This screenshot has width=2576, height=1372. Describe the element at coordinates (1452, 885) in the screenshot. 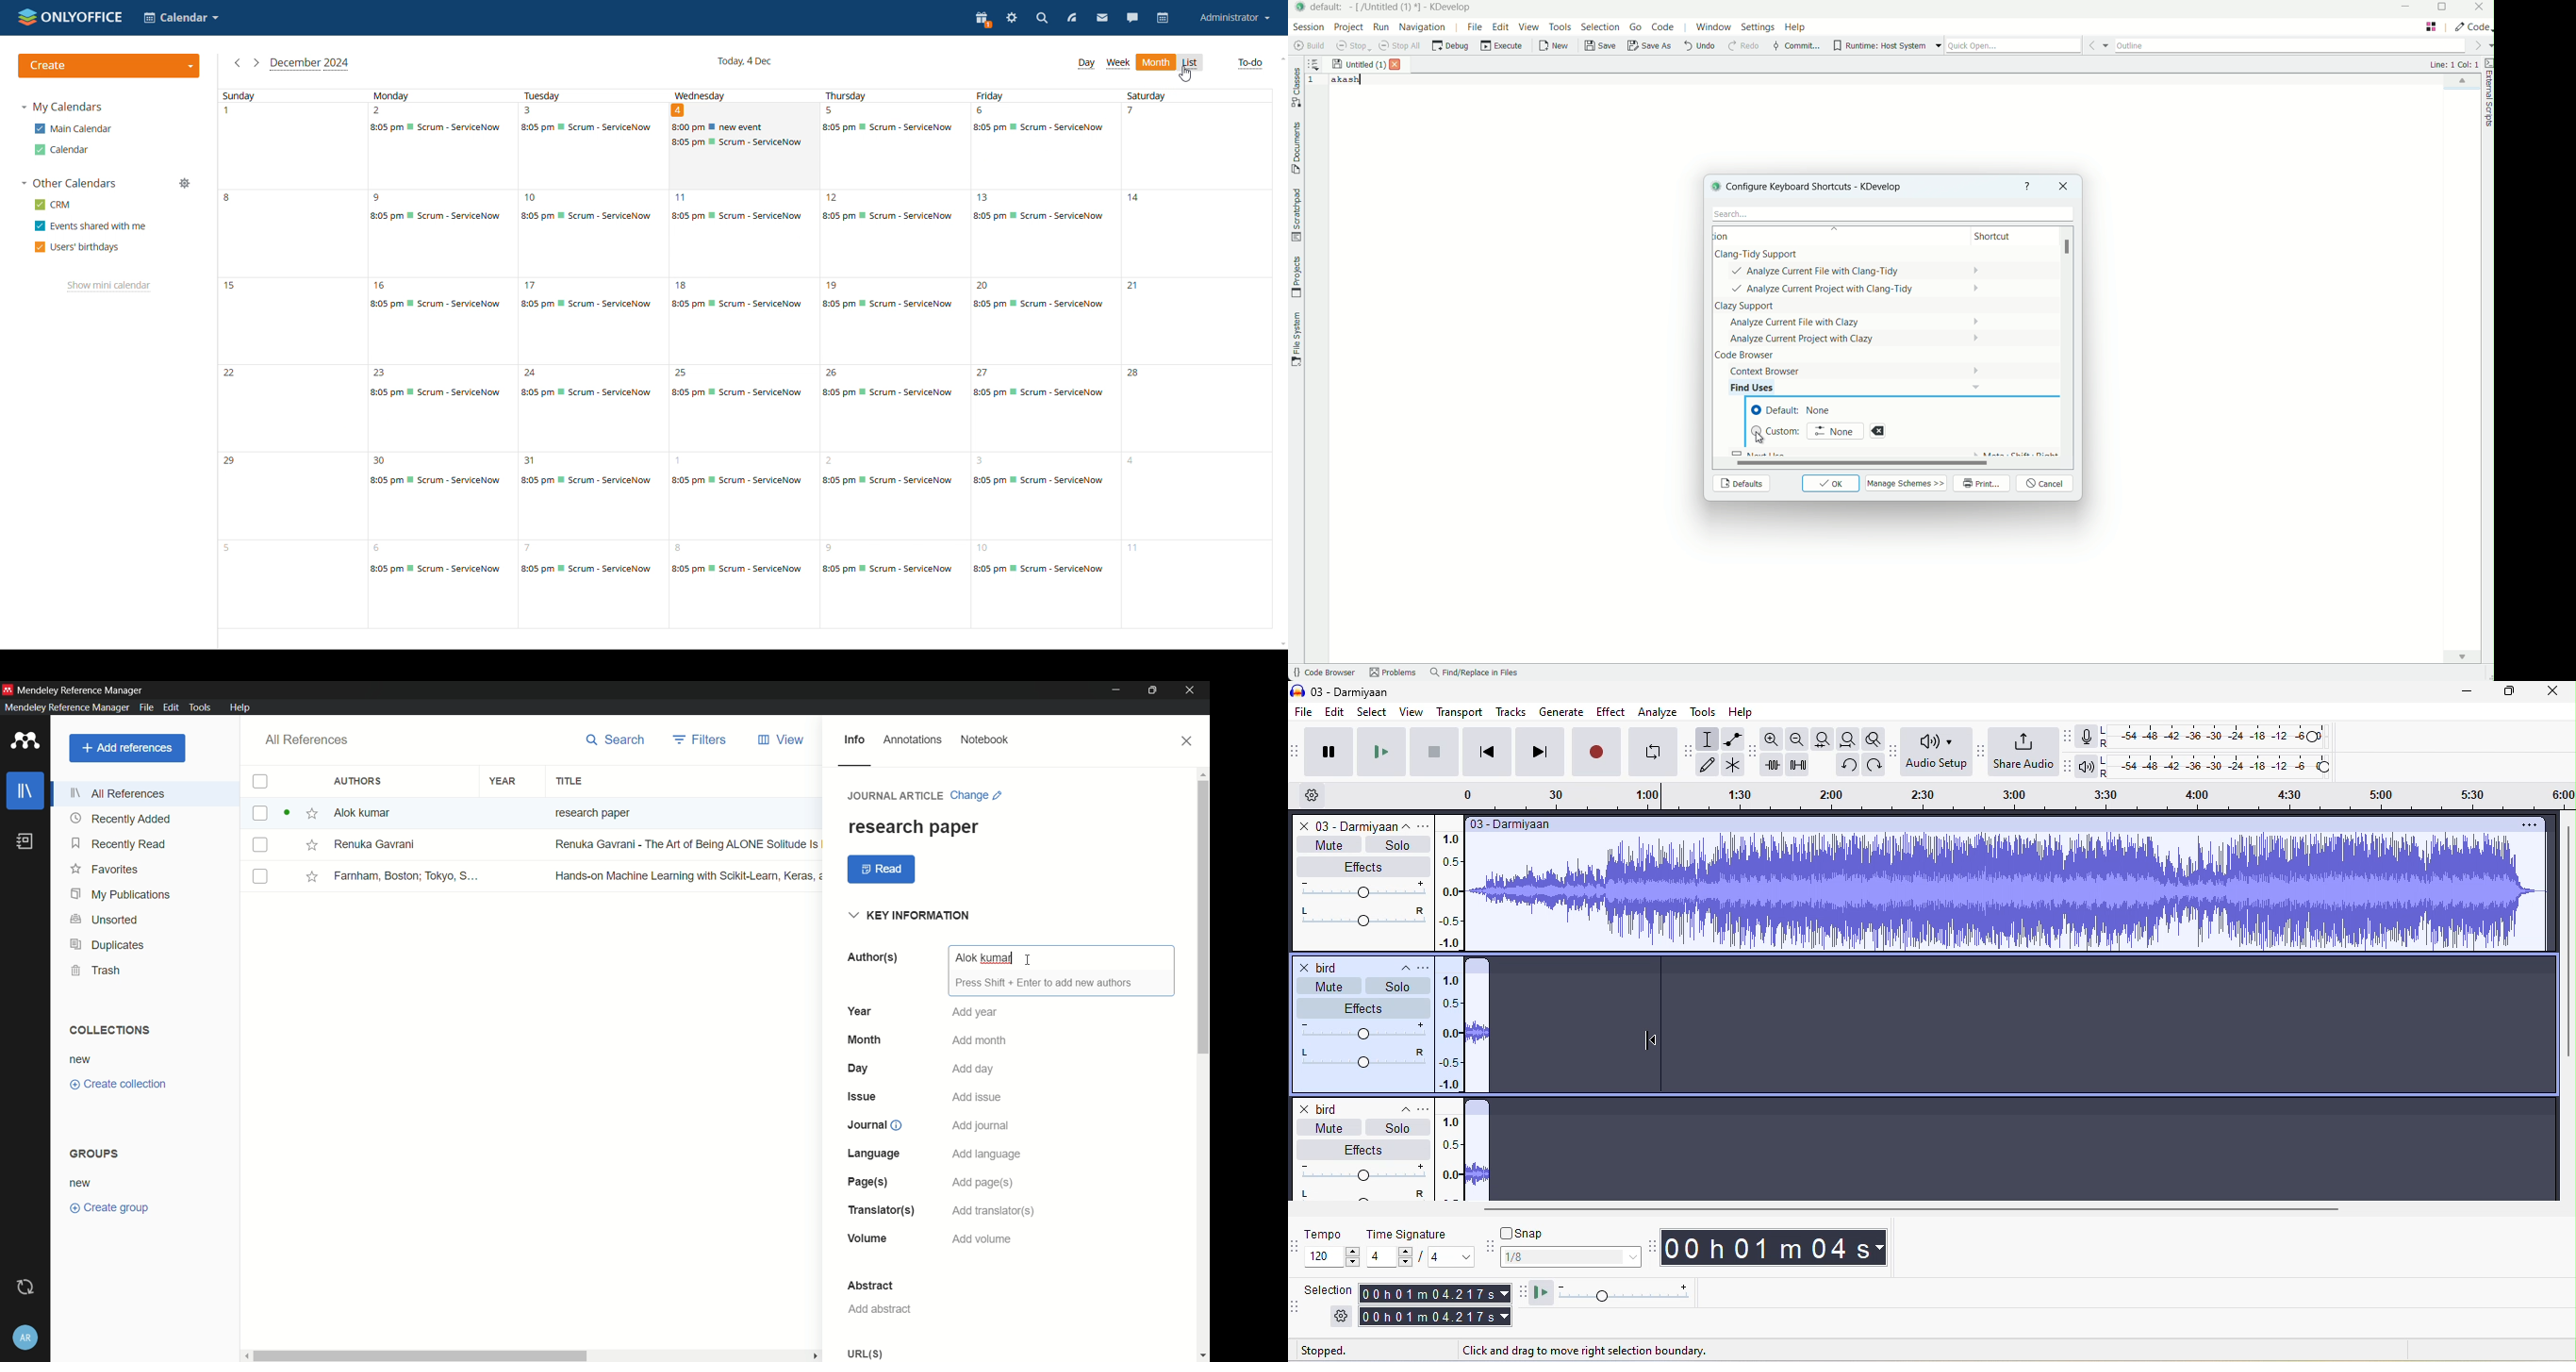

I see `linear` at that location.